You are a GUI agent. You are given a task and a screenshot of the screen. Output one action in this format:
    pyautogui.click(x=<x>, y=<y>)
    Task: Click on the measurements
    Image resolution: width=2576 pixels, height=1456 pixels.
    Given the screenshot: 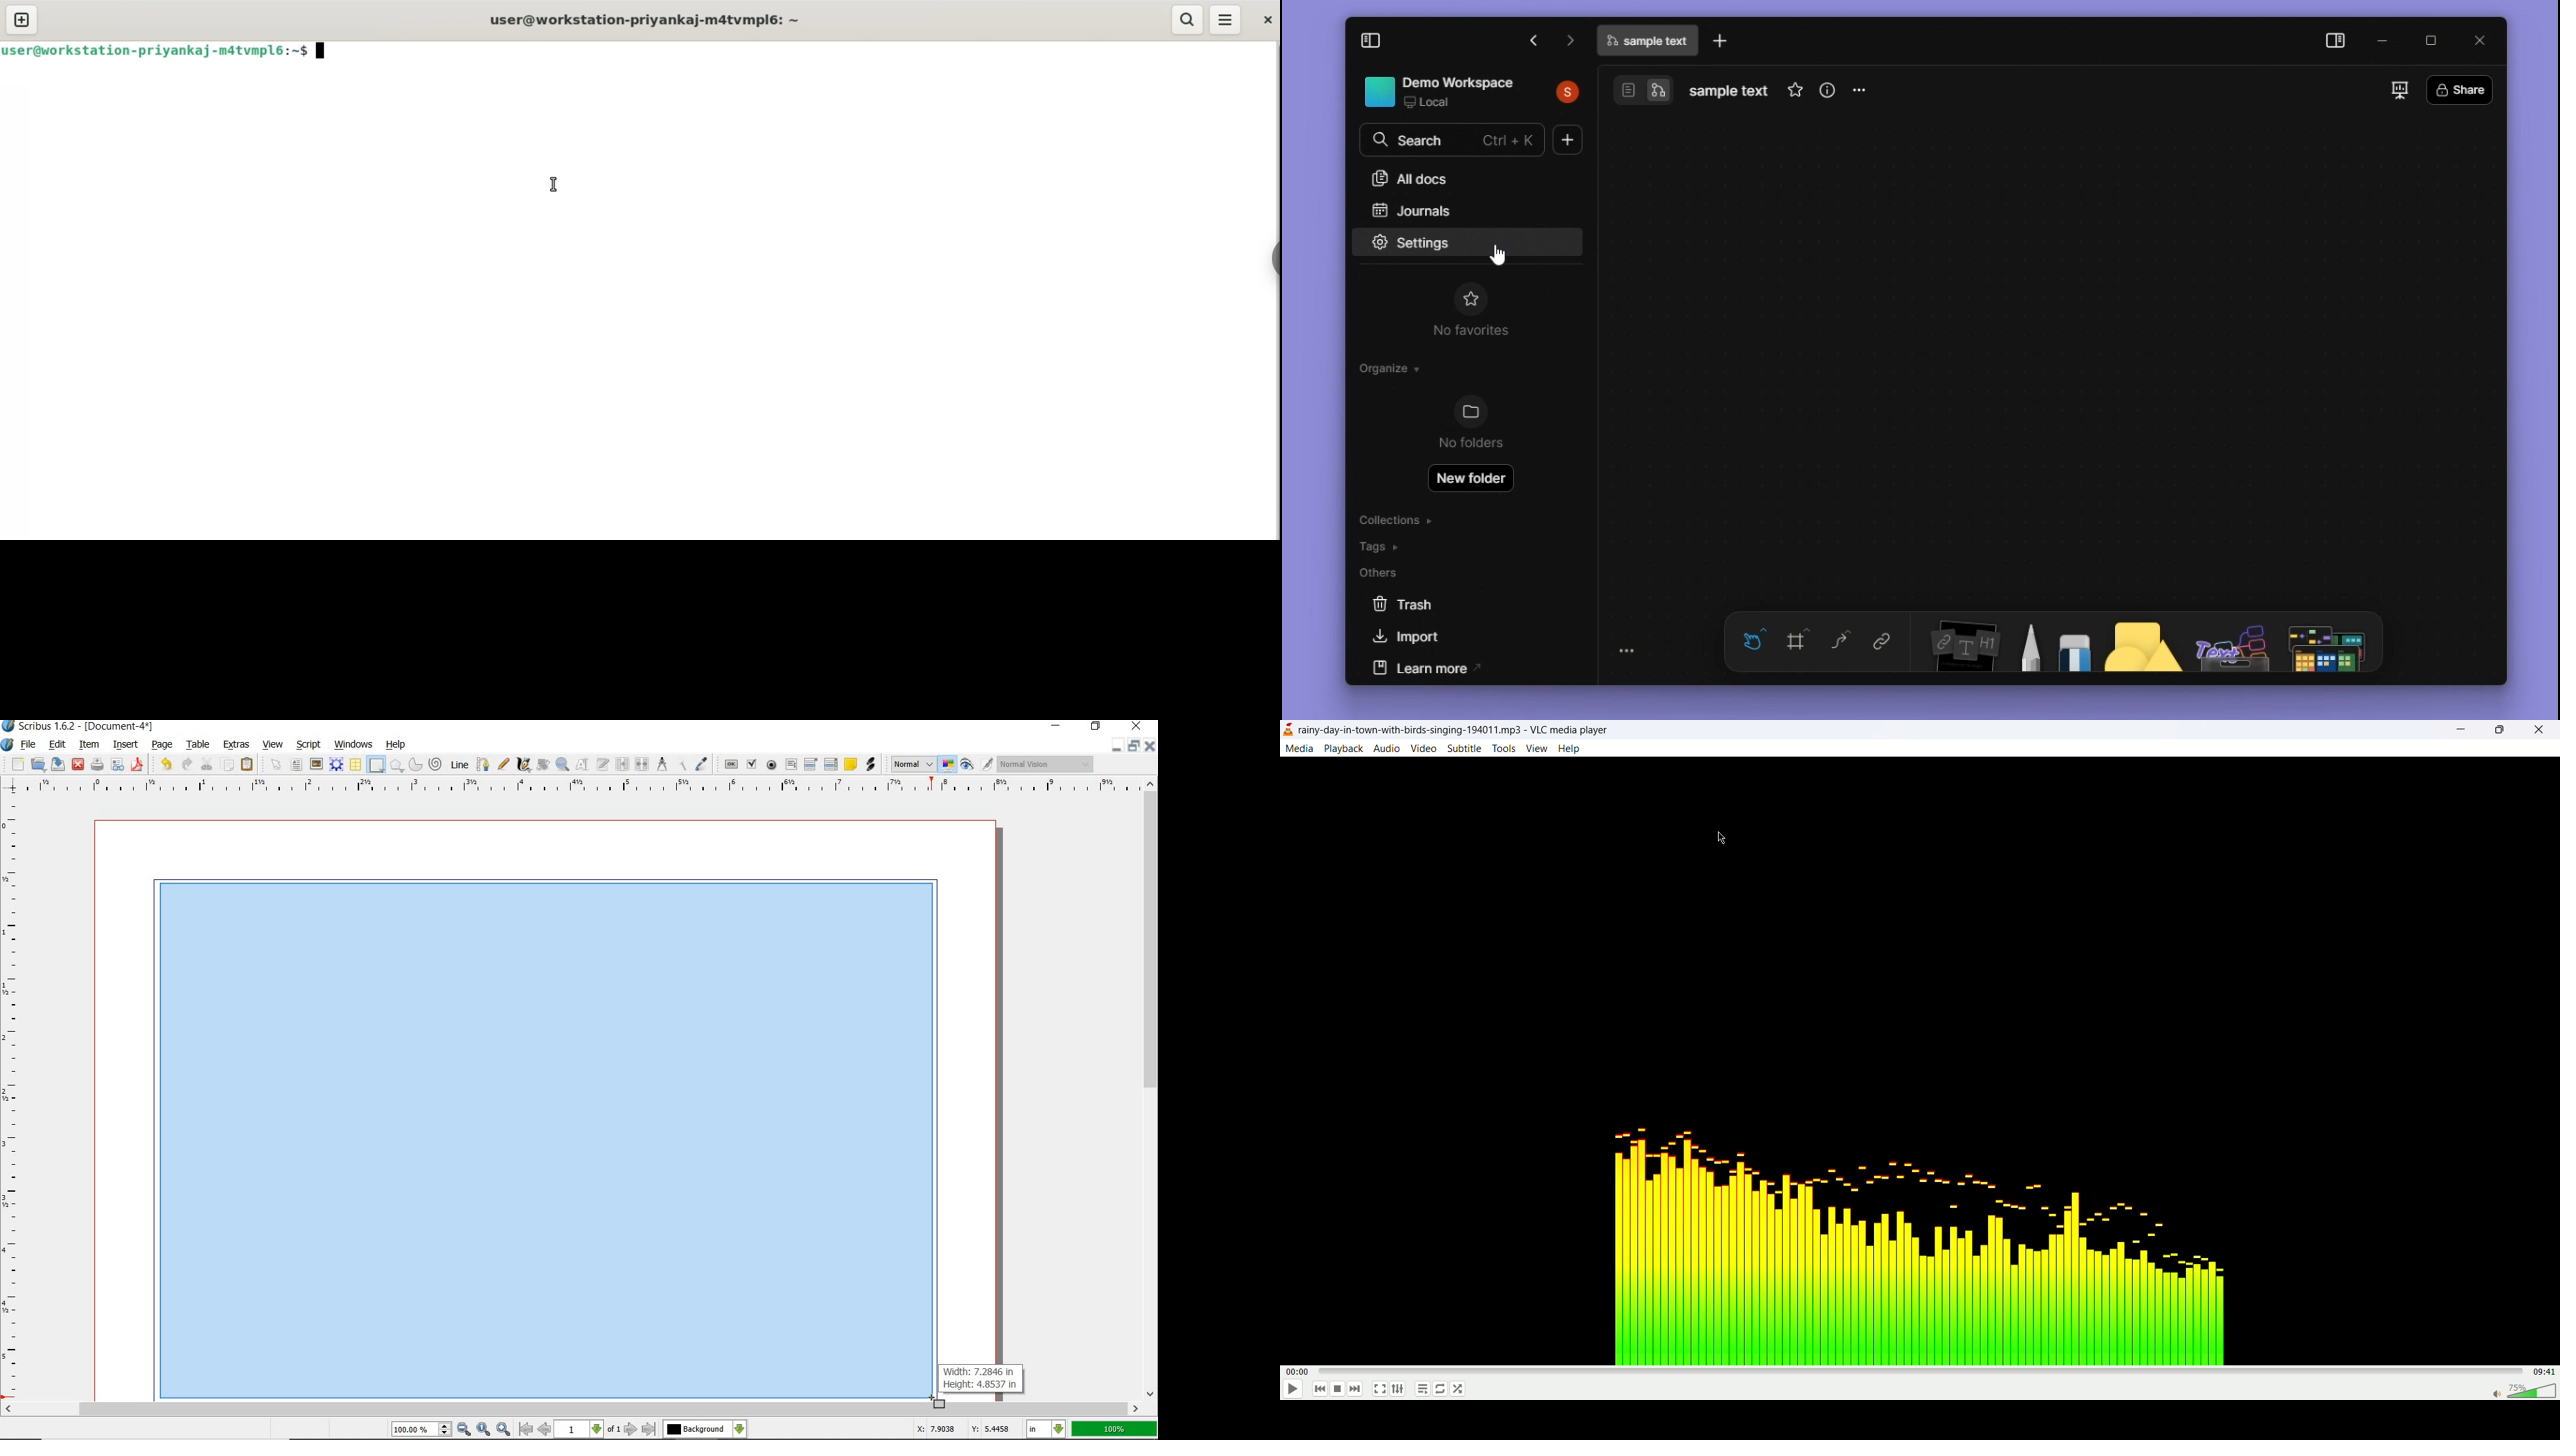 What is the action you would take?
    pyautogui.click(x=662, y=765)
    